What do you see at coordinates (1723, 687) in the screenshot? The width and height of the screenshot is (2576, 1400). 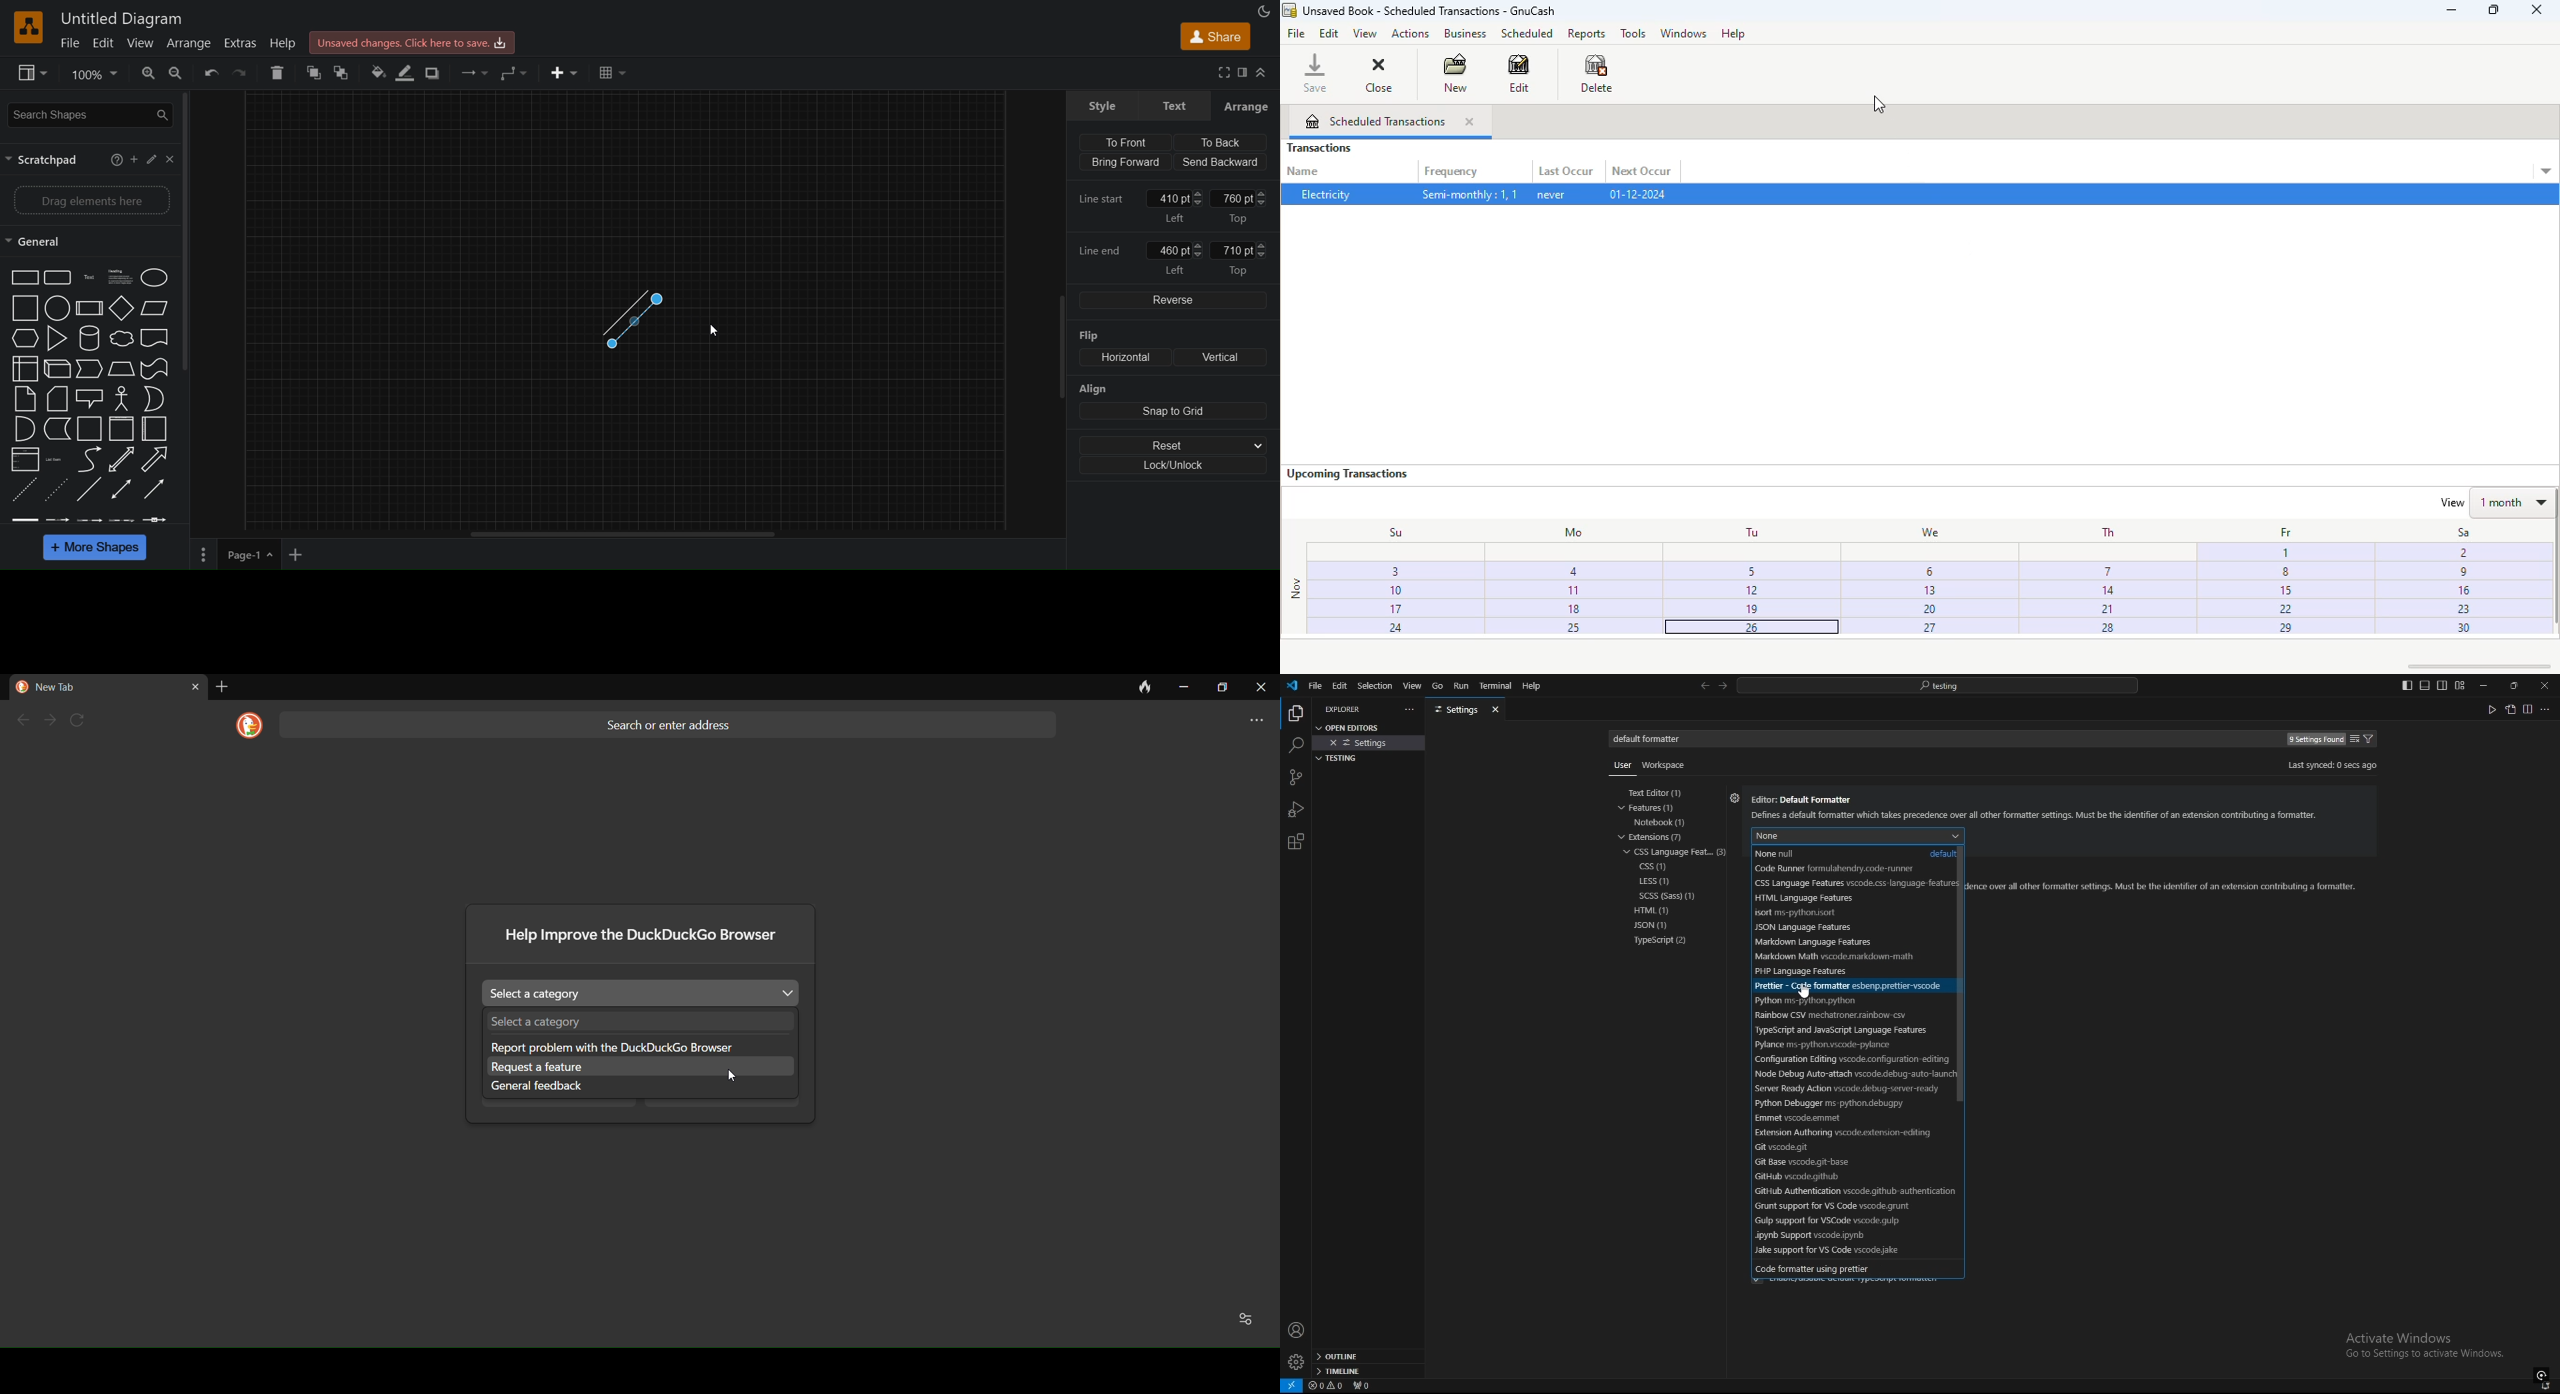 I see `forward` at bounding box center [1723, 687].